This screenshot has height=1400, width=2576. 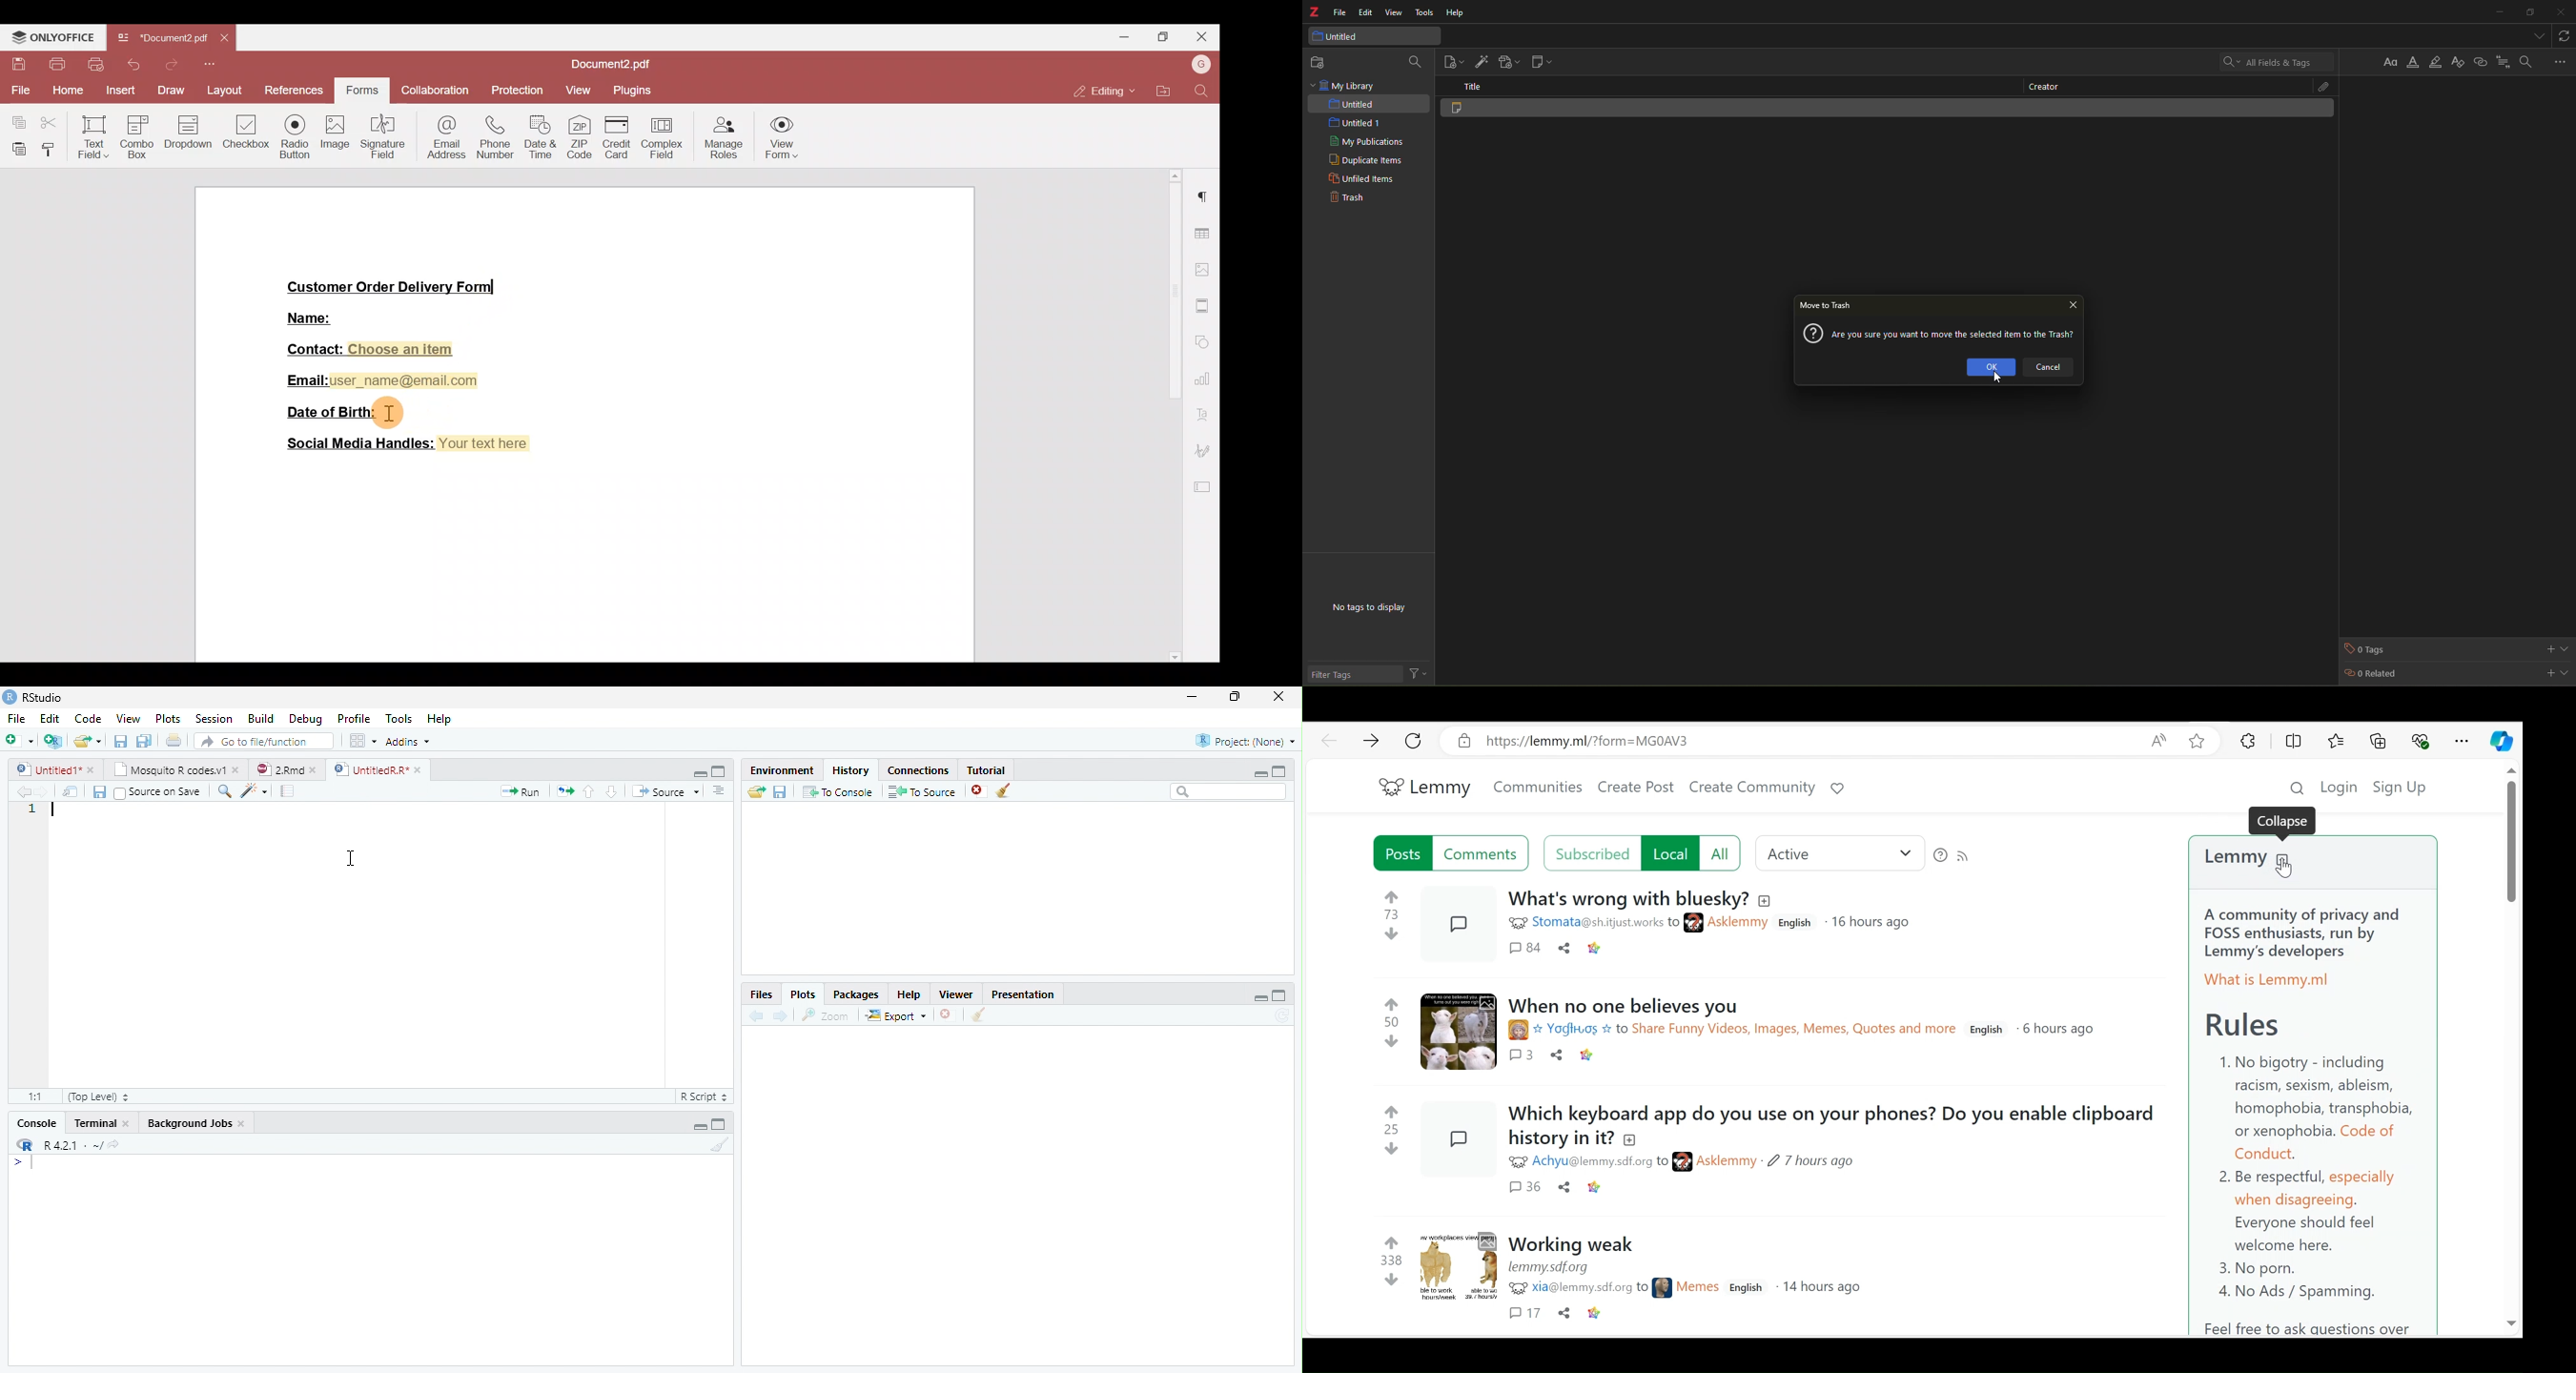 I want to click on mentions, so click(x=1590, y=1288).